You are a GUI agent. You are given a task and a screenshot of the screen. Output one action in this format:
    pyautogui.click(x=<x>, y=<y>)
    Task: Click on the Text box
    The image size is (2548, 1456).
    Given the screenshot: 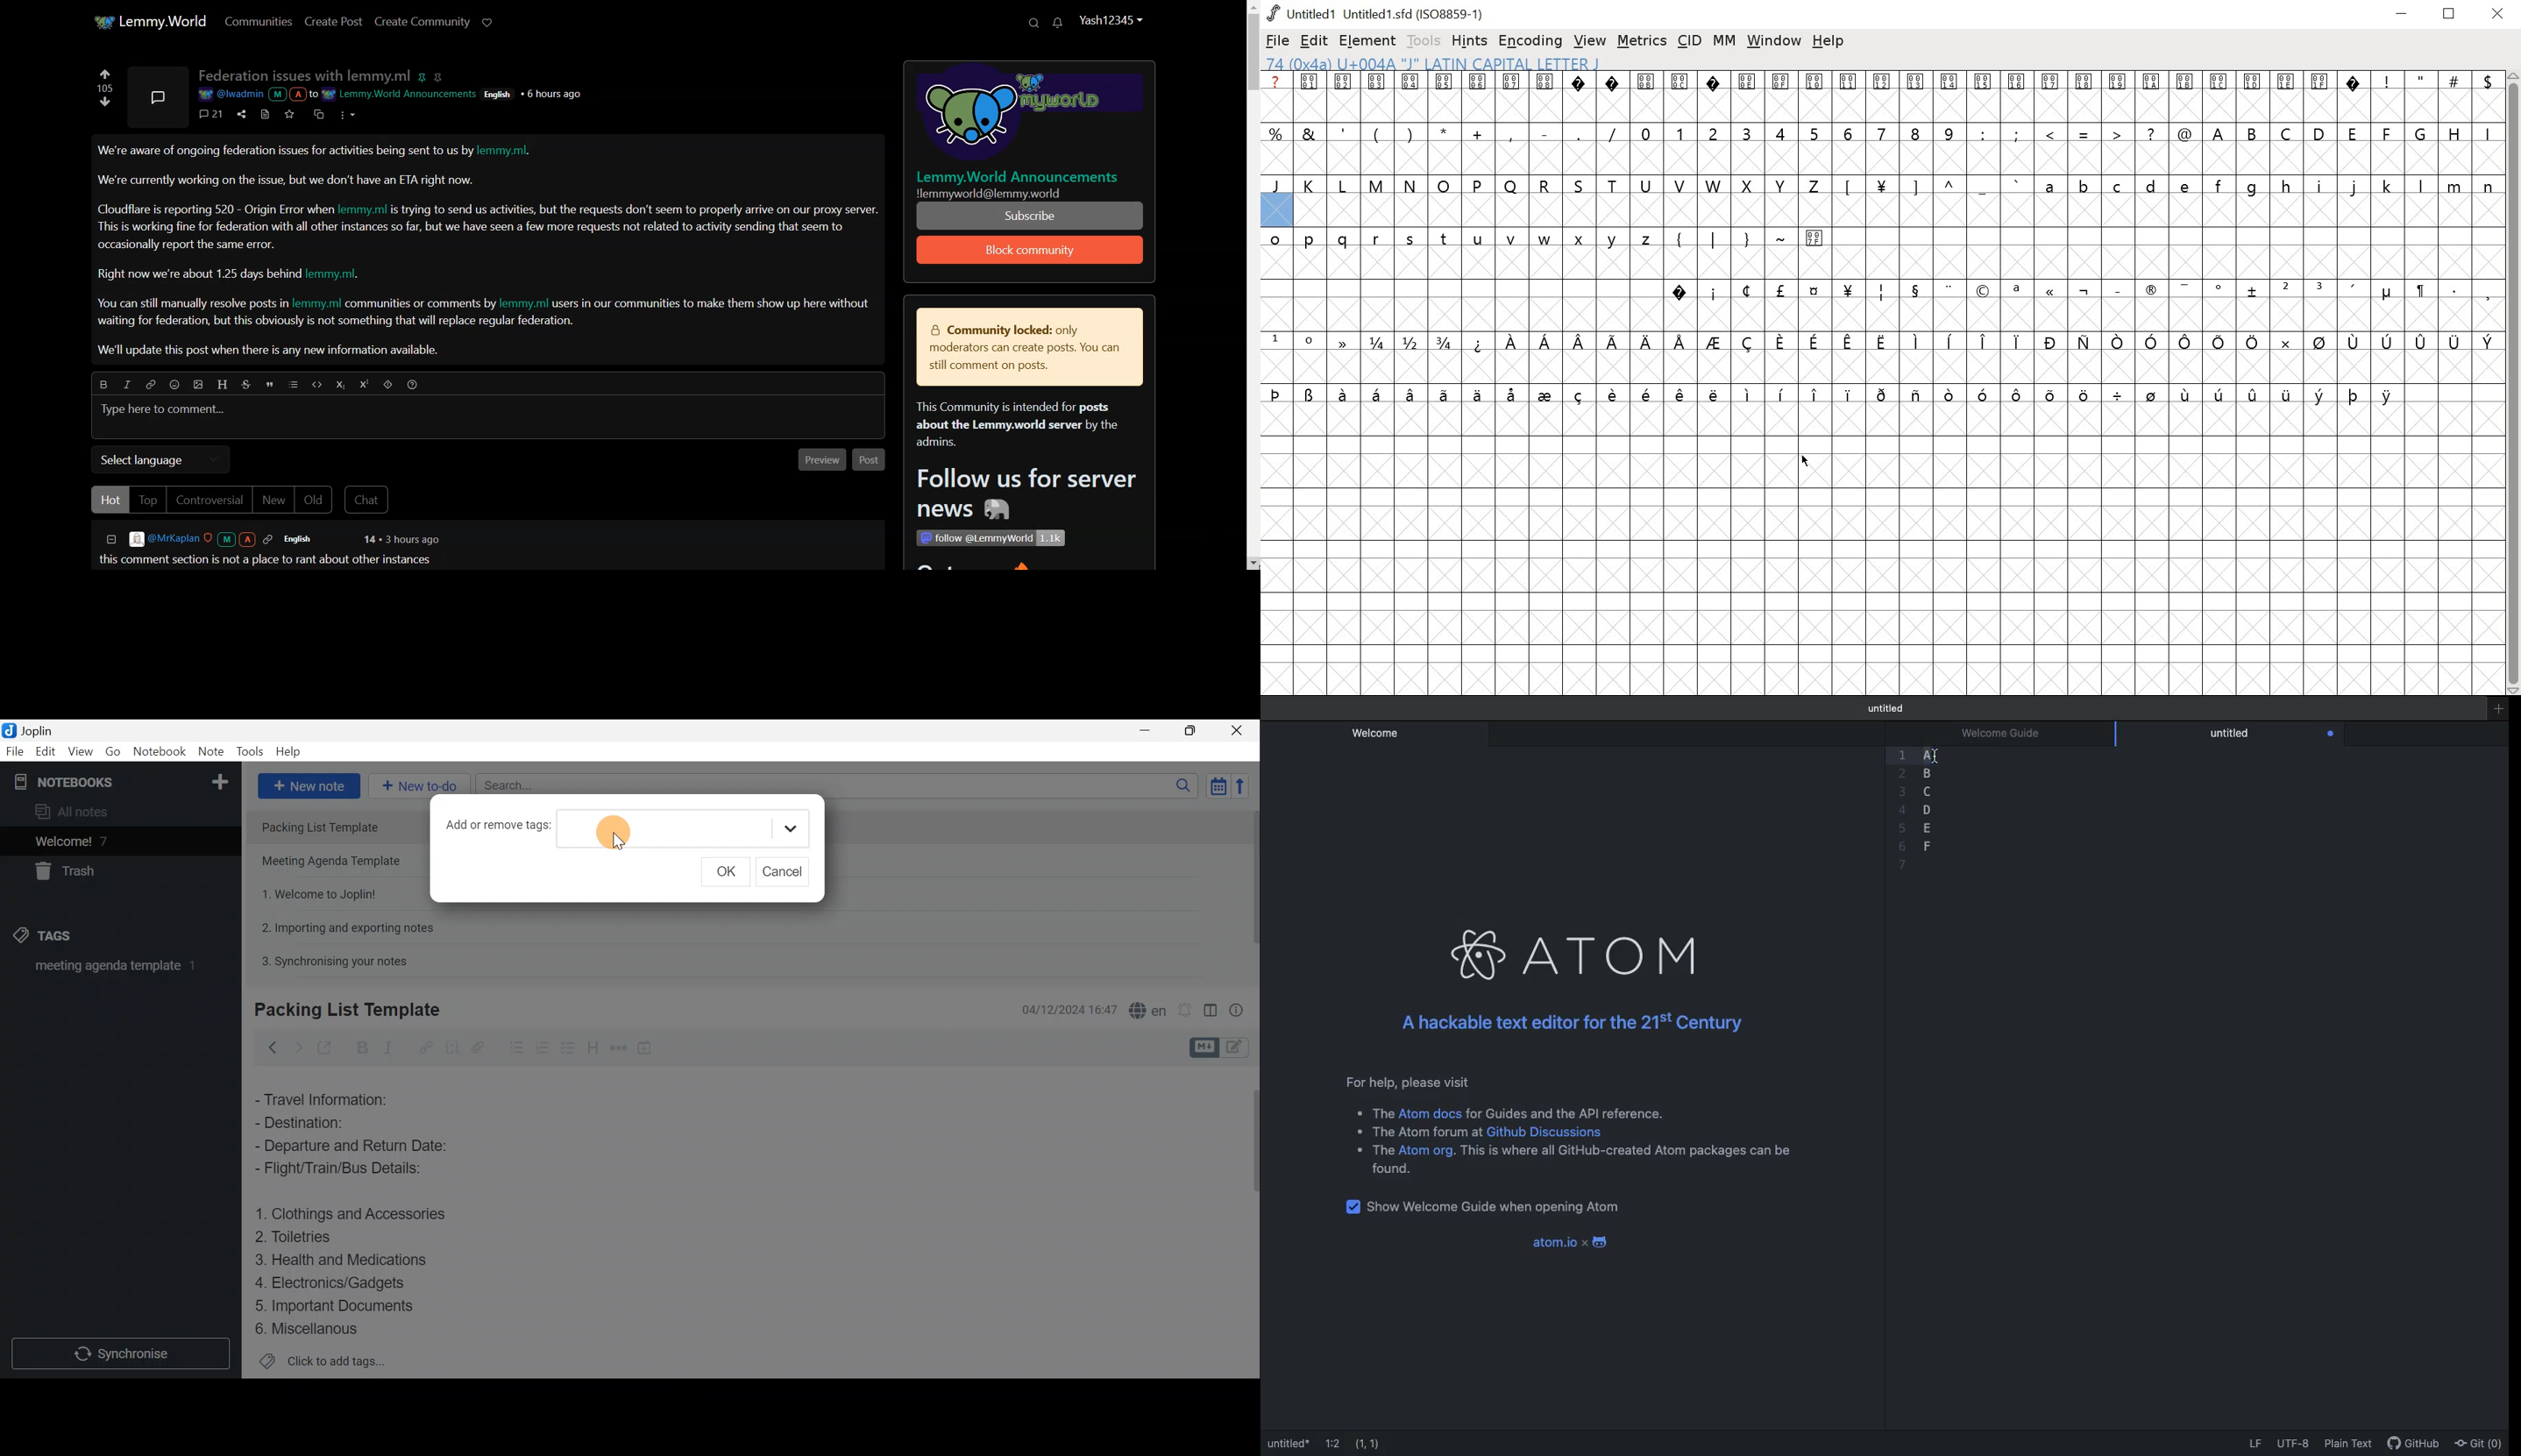 What is the action you would take?
    pyautogui.click(x=676, y=826)
    